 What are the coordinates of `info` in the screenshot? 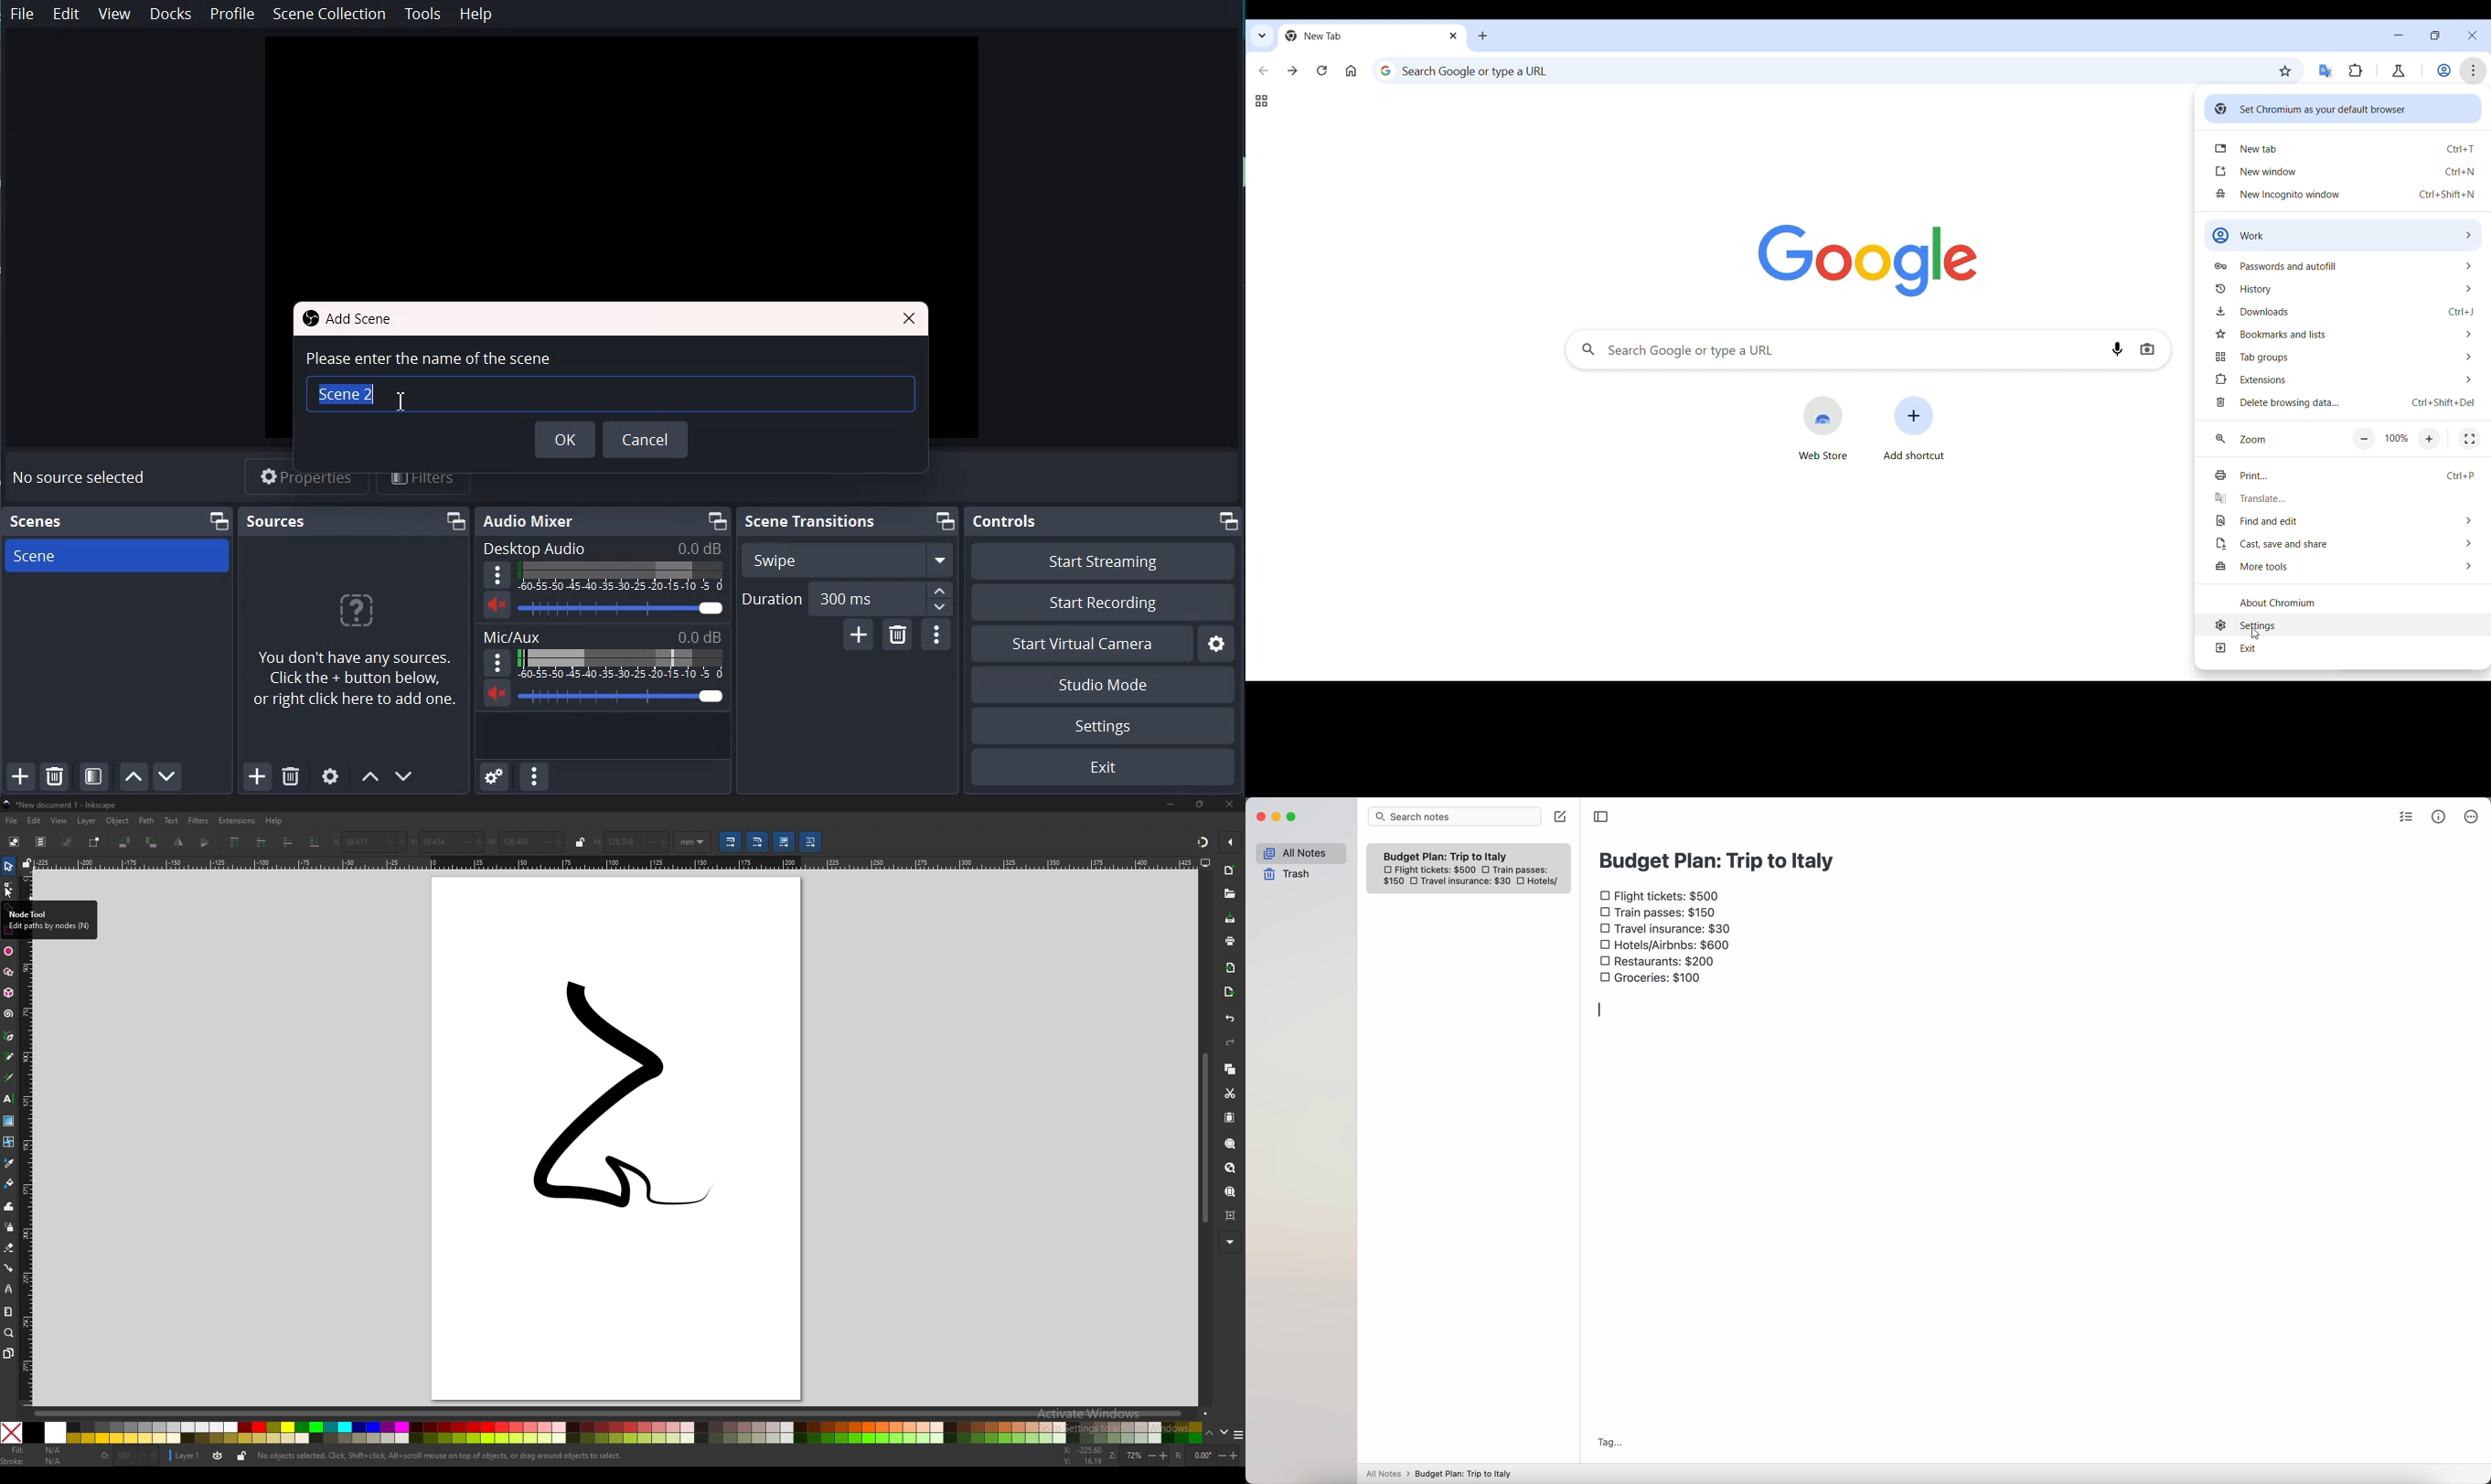 It's located at (441, 1456).